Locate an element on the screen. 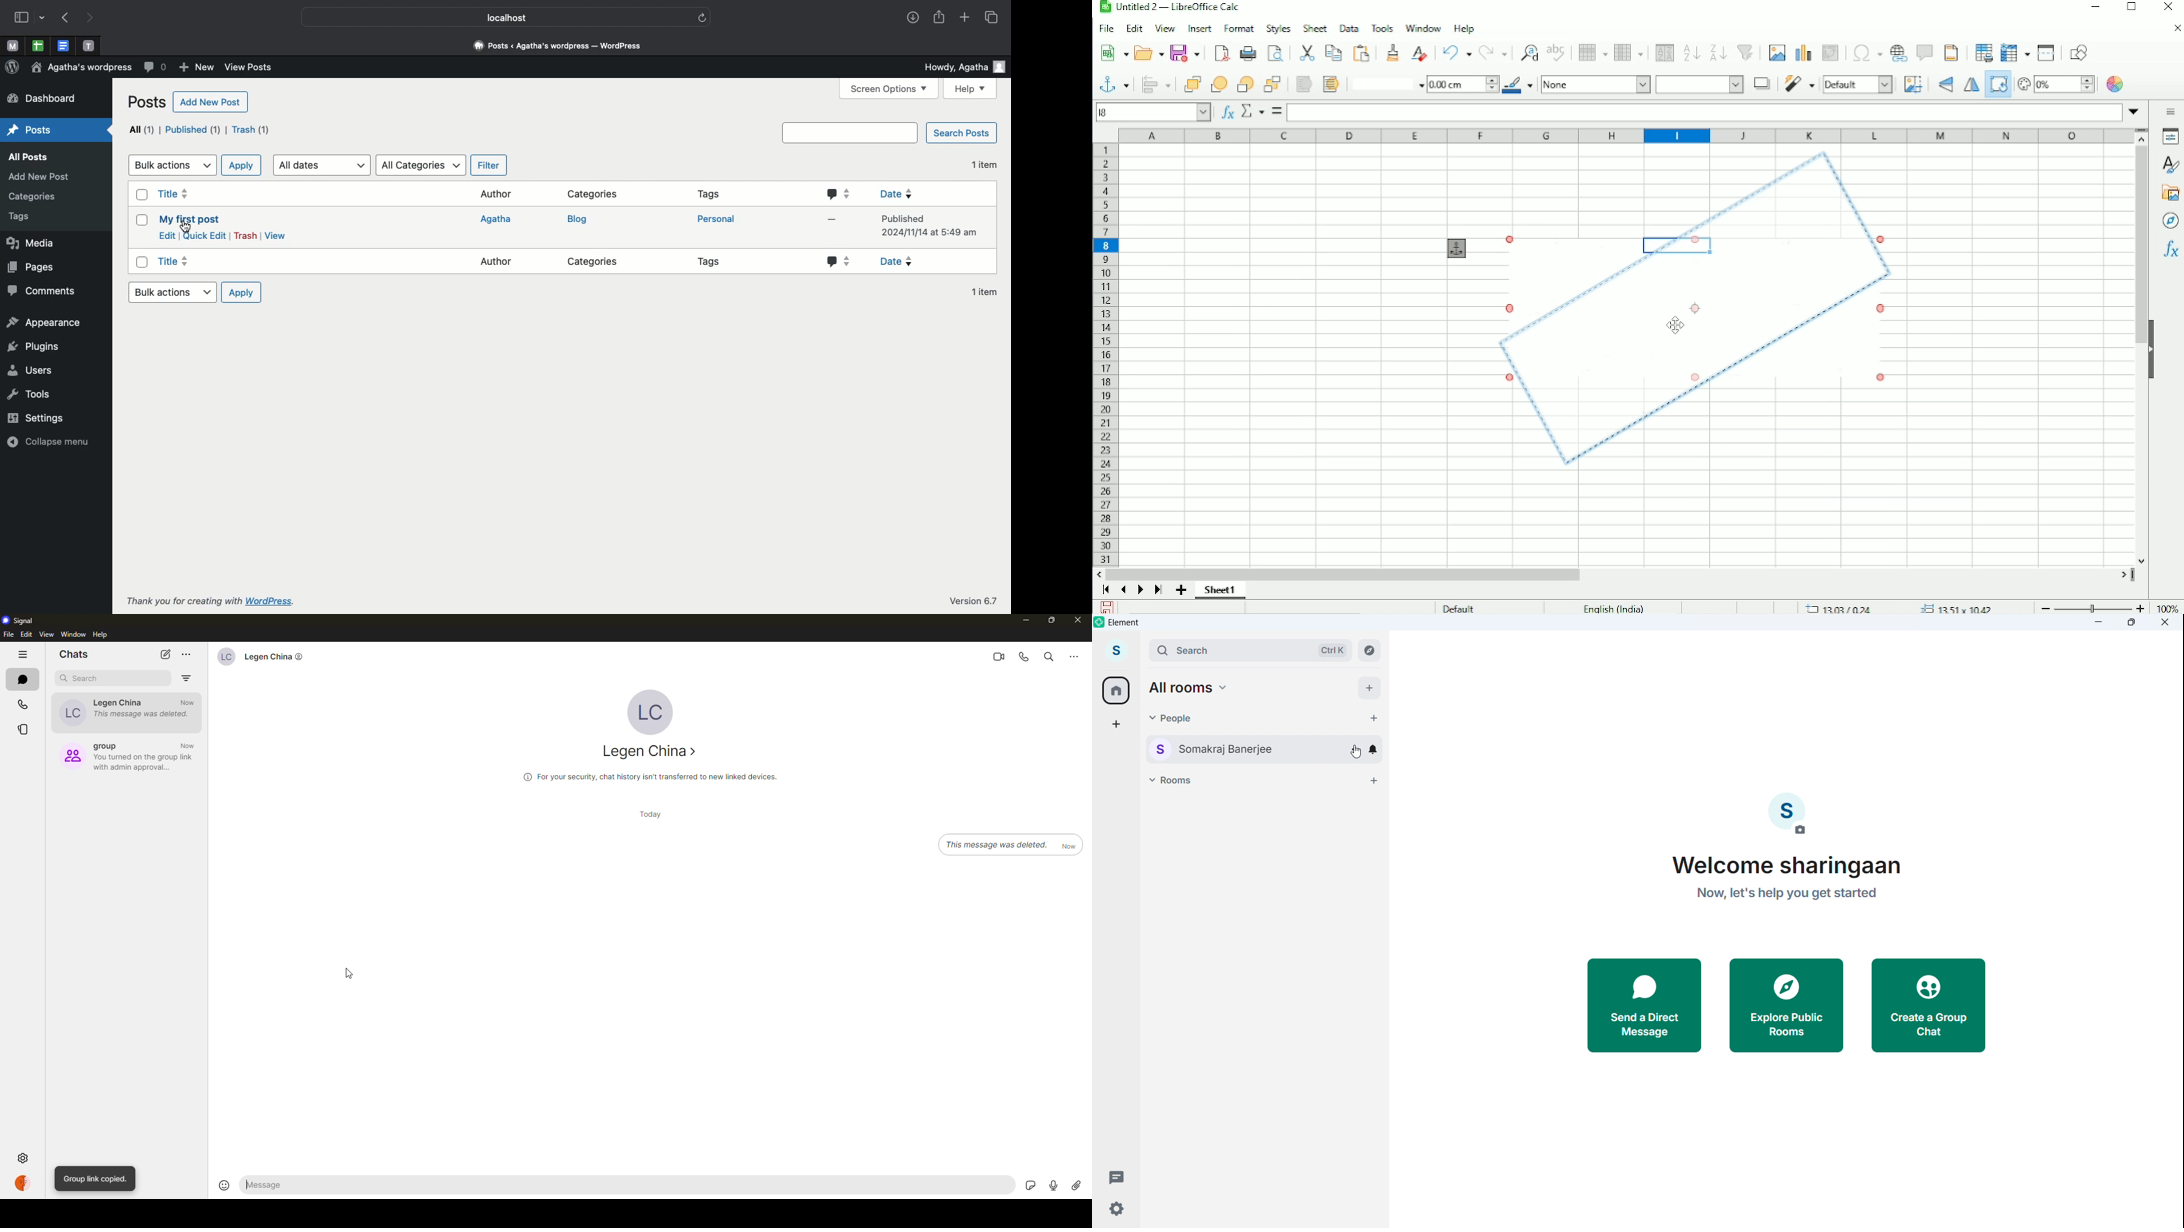 The image size is (2184, 1232). Forward one is located at coordinates (1217, 83).